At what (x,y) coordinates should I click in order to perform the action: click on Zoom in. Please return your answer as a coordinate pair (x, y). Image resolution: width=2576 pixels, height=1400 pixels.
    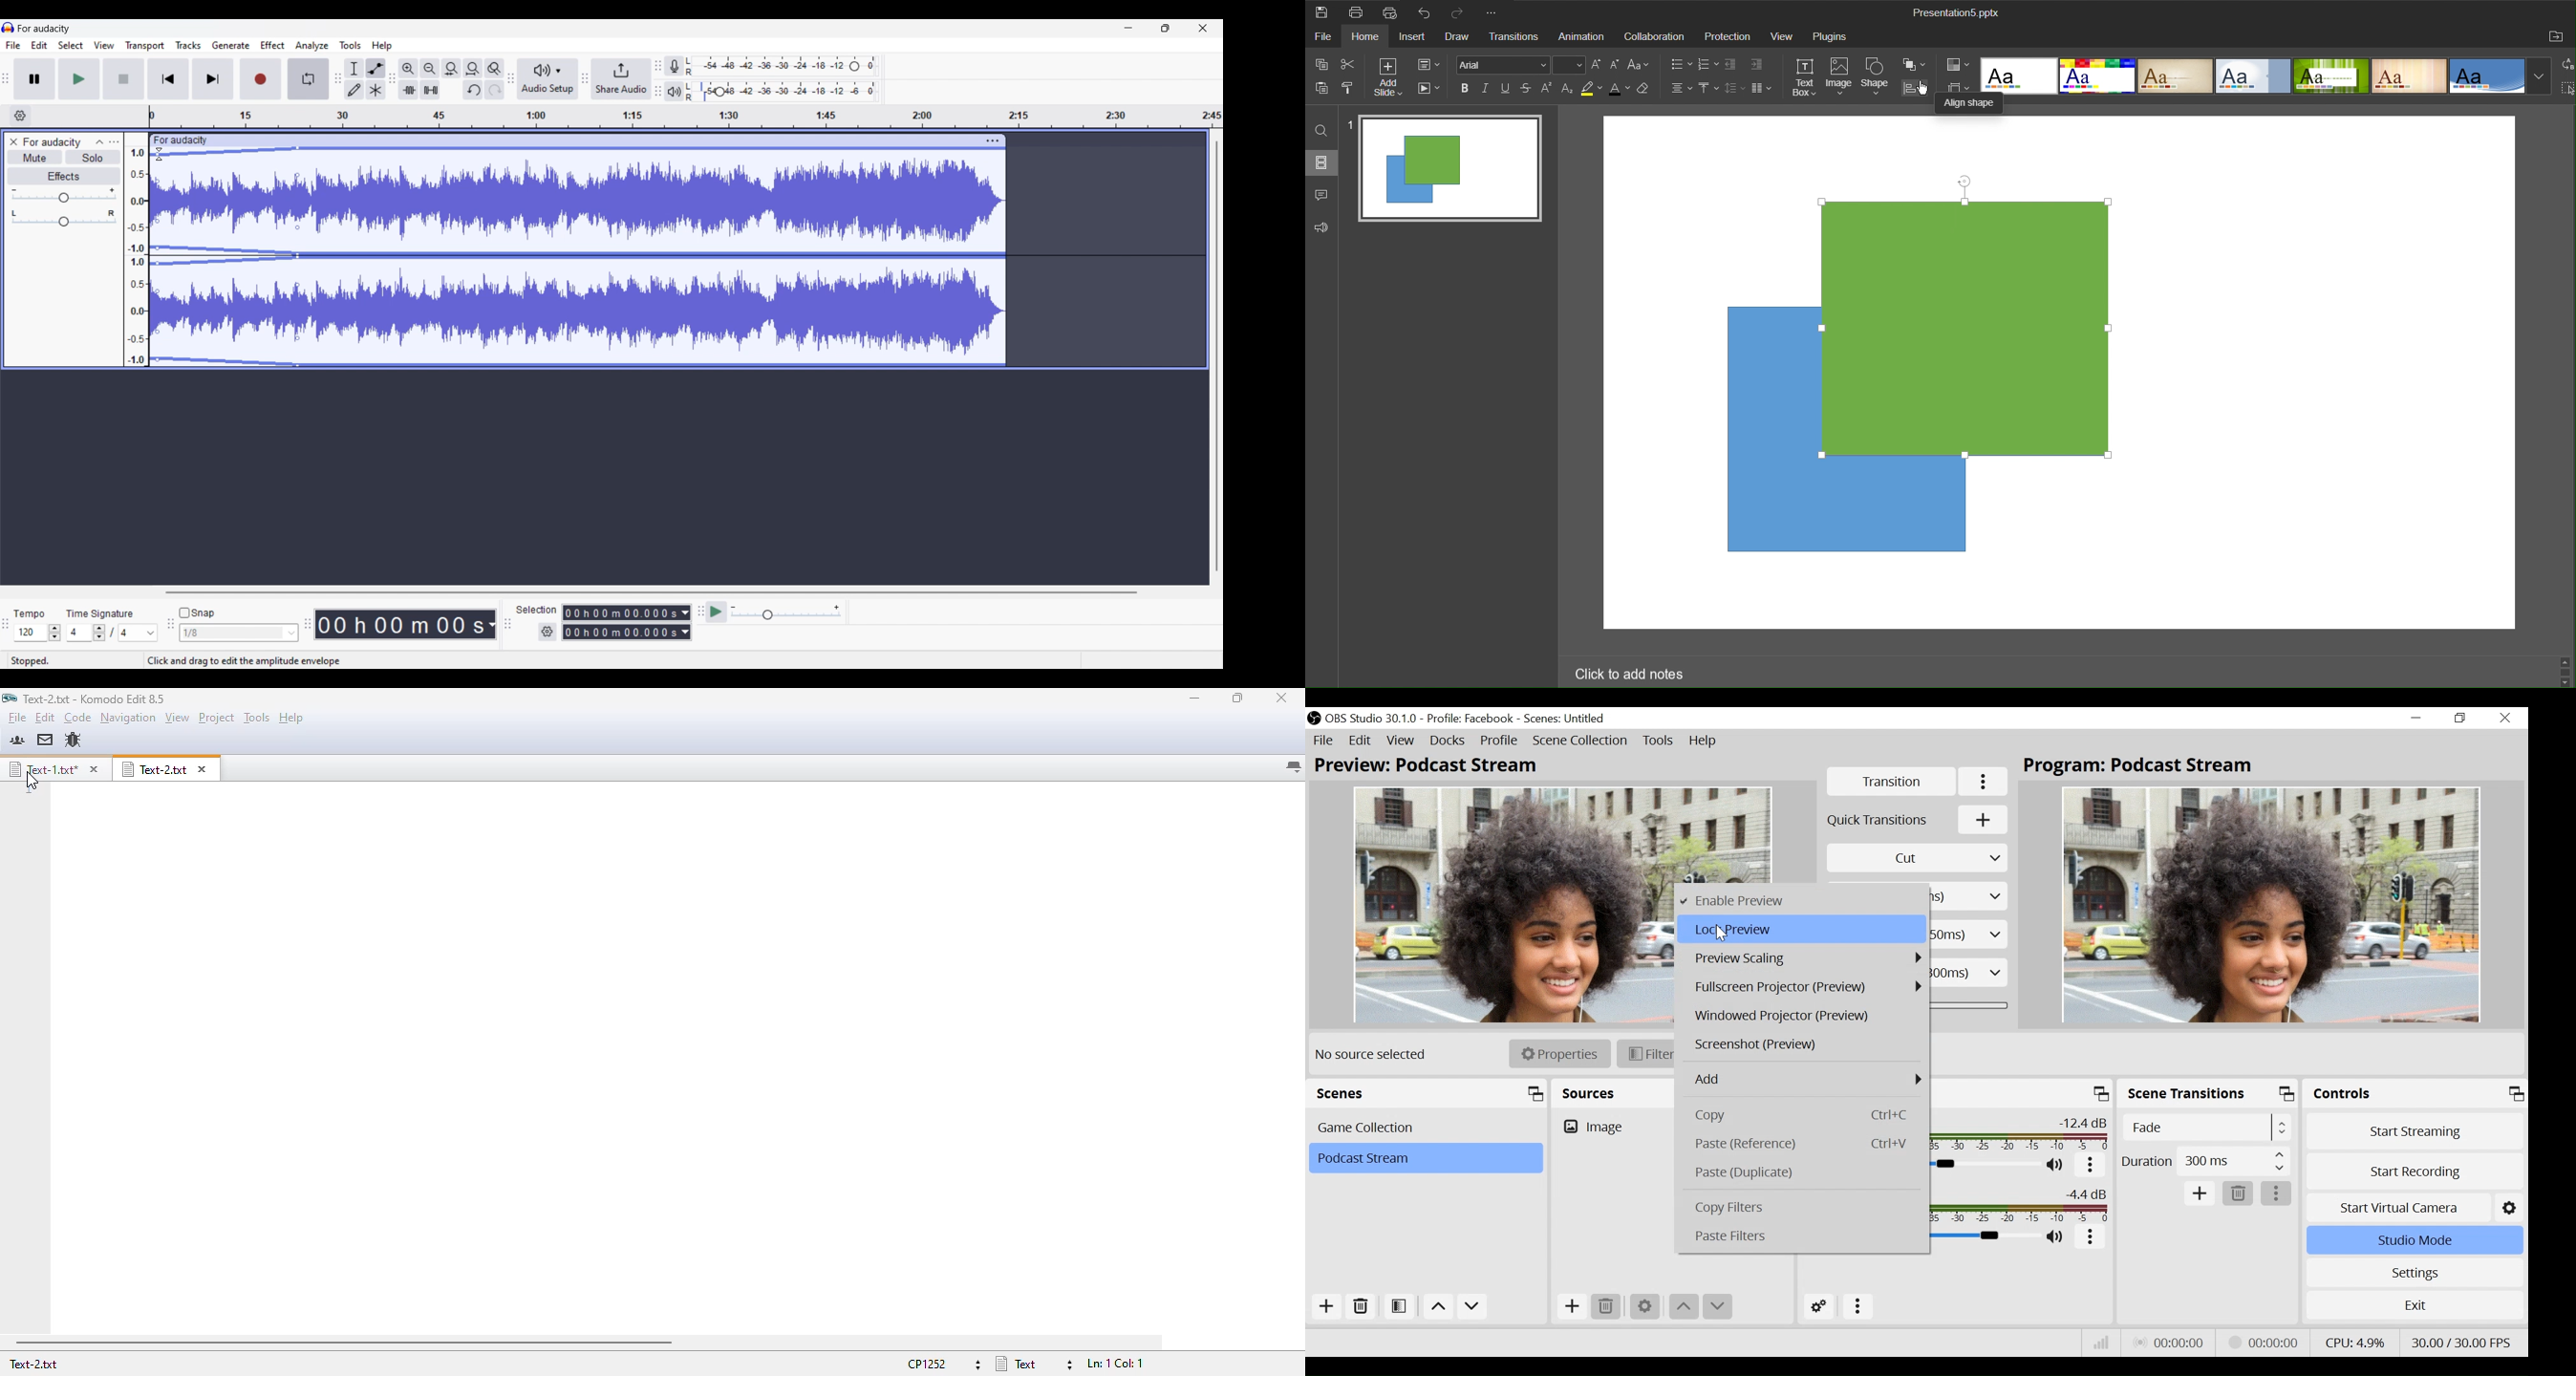
    Looking at the image, I should click on (408, 68).